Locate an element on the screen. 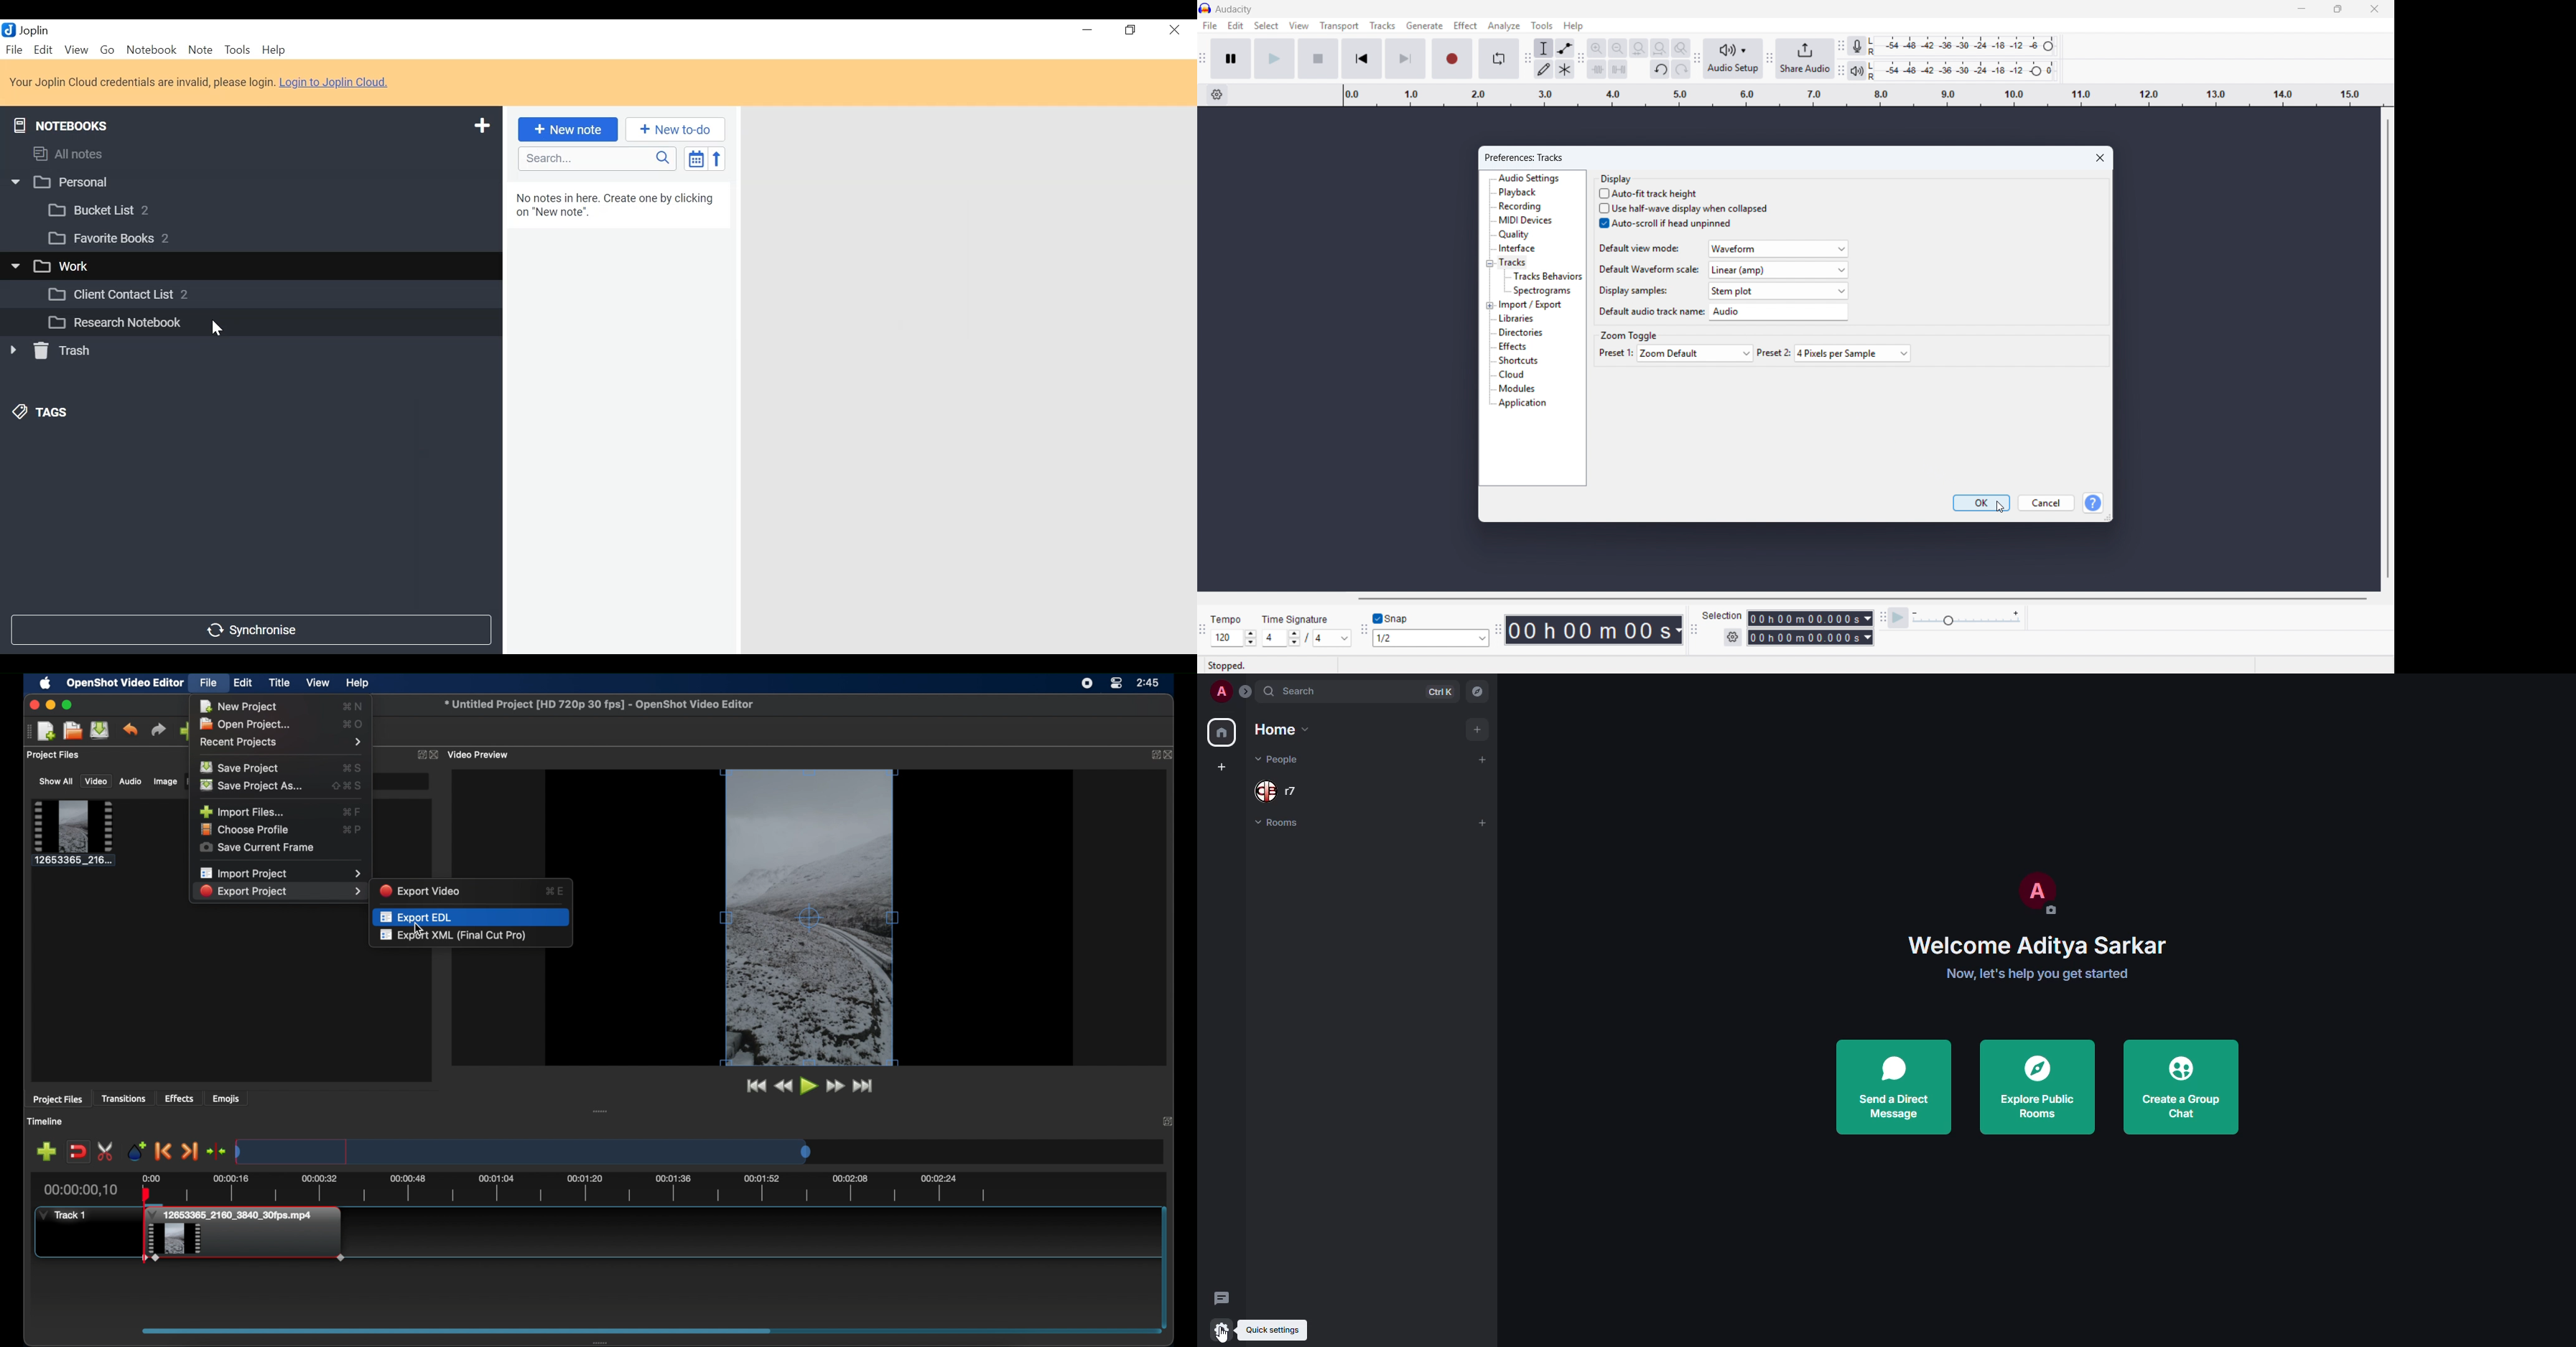  play is located at coordinates (1274, 58).